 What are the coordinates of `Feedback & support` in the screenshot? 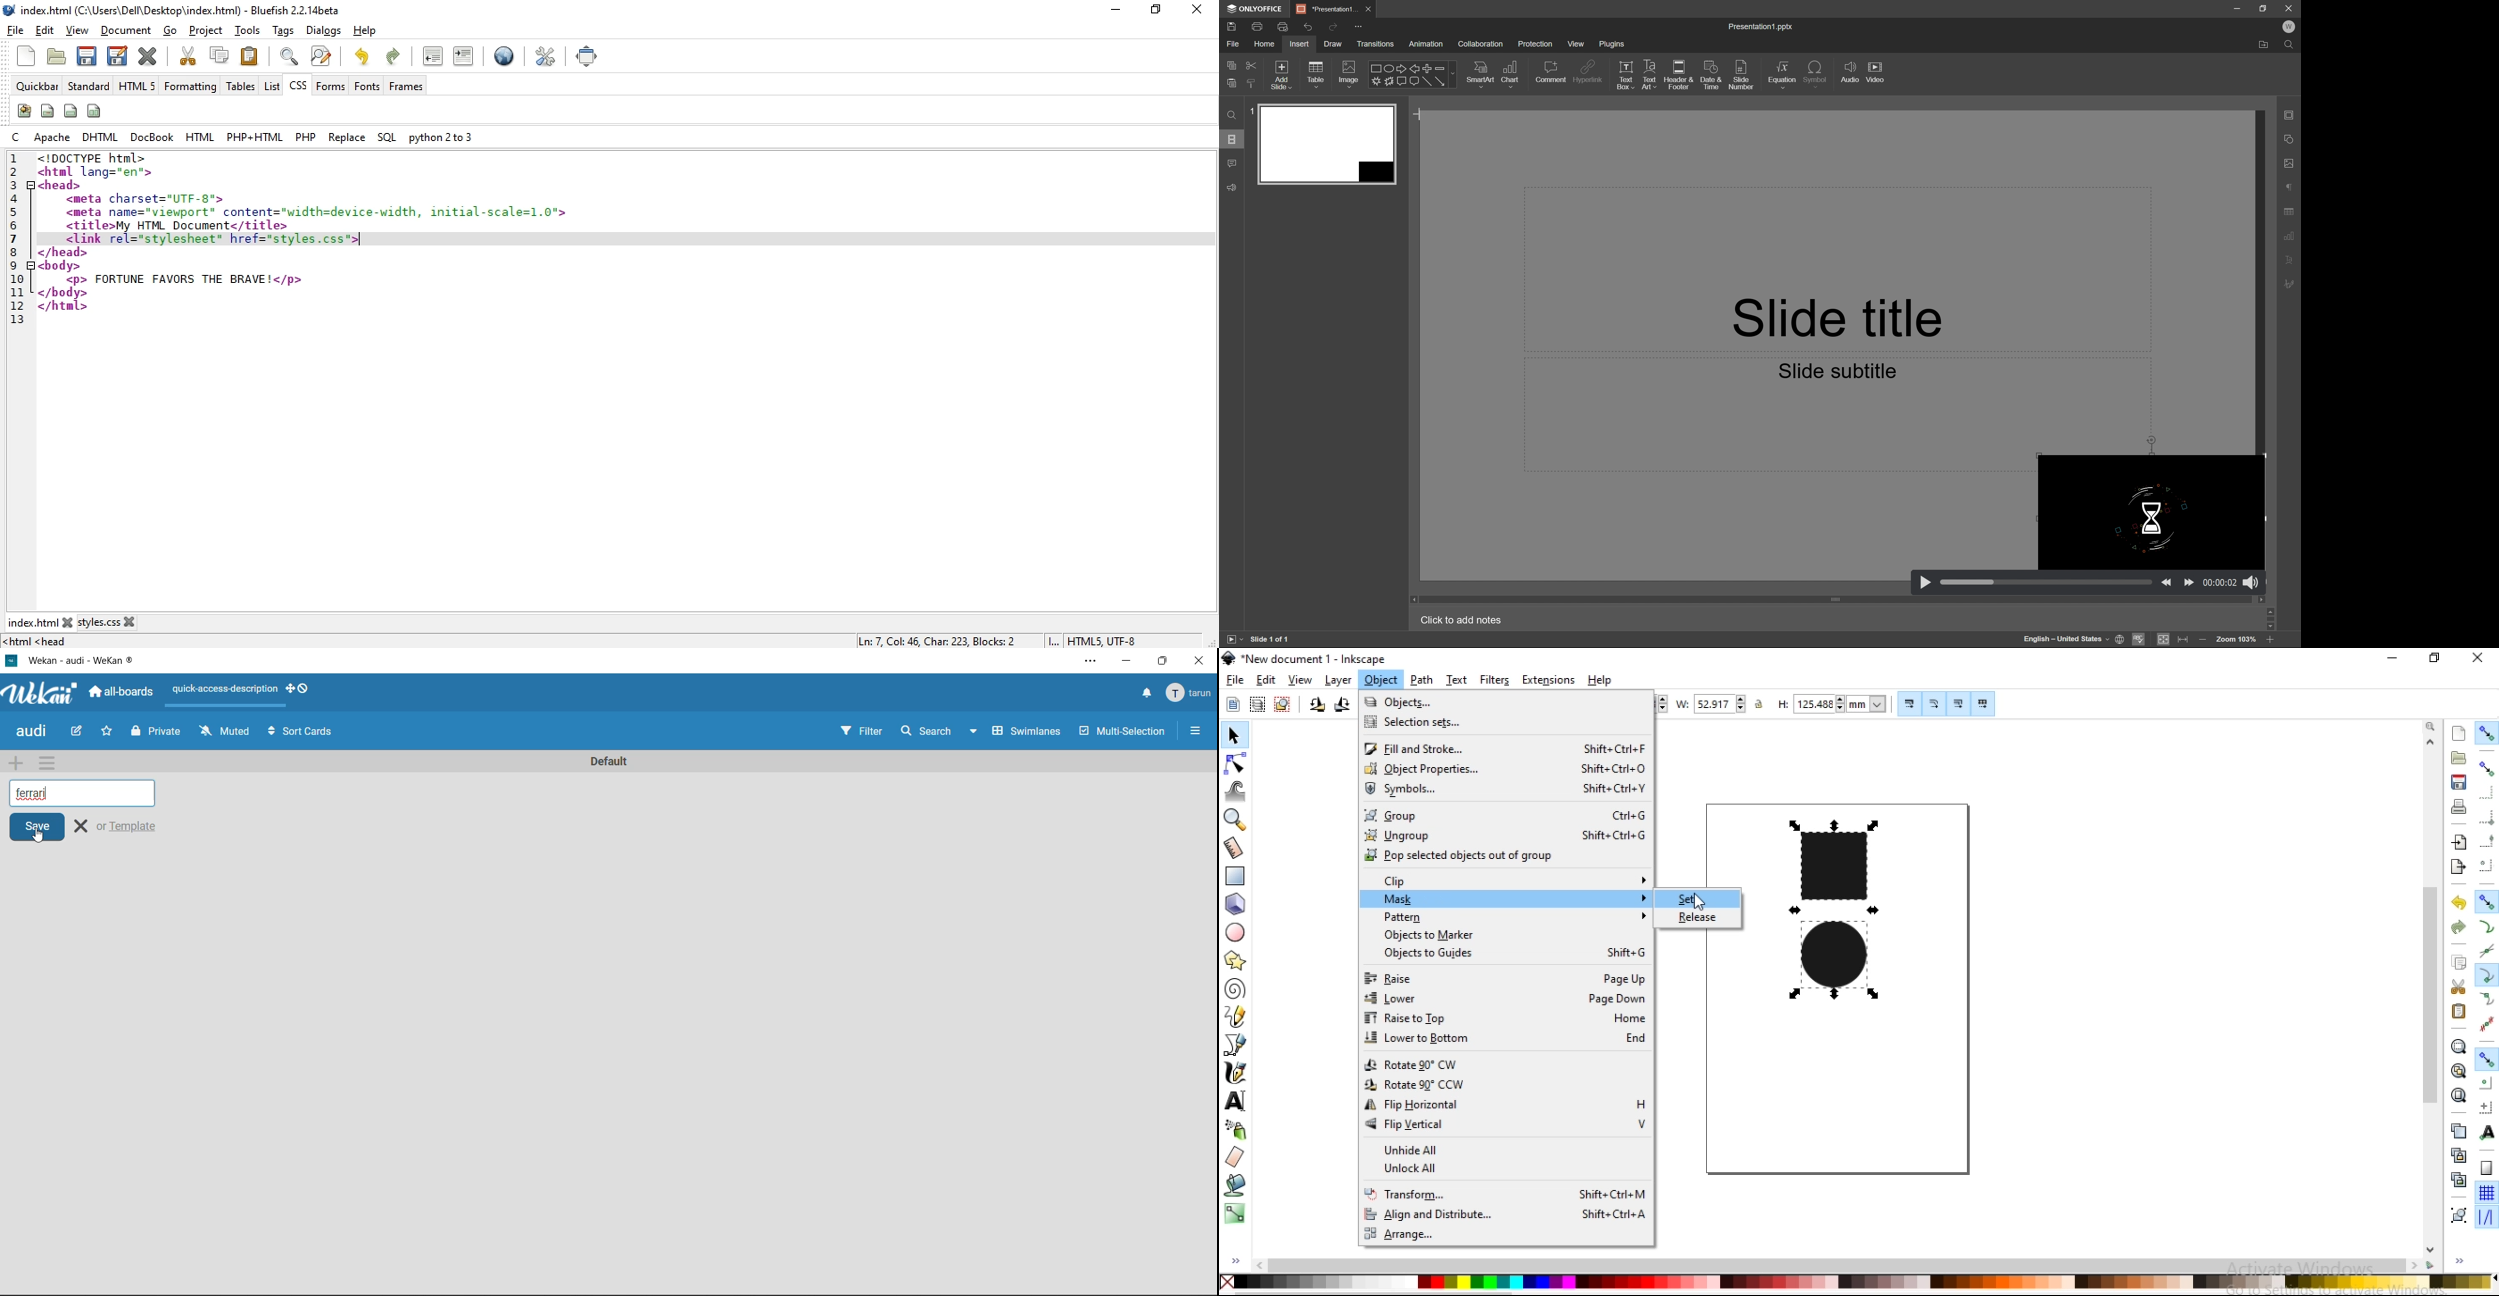 It's located at (1233, 187).